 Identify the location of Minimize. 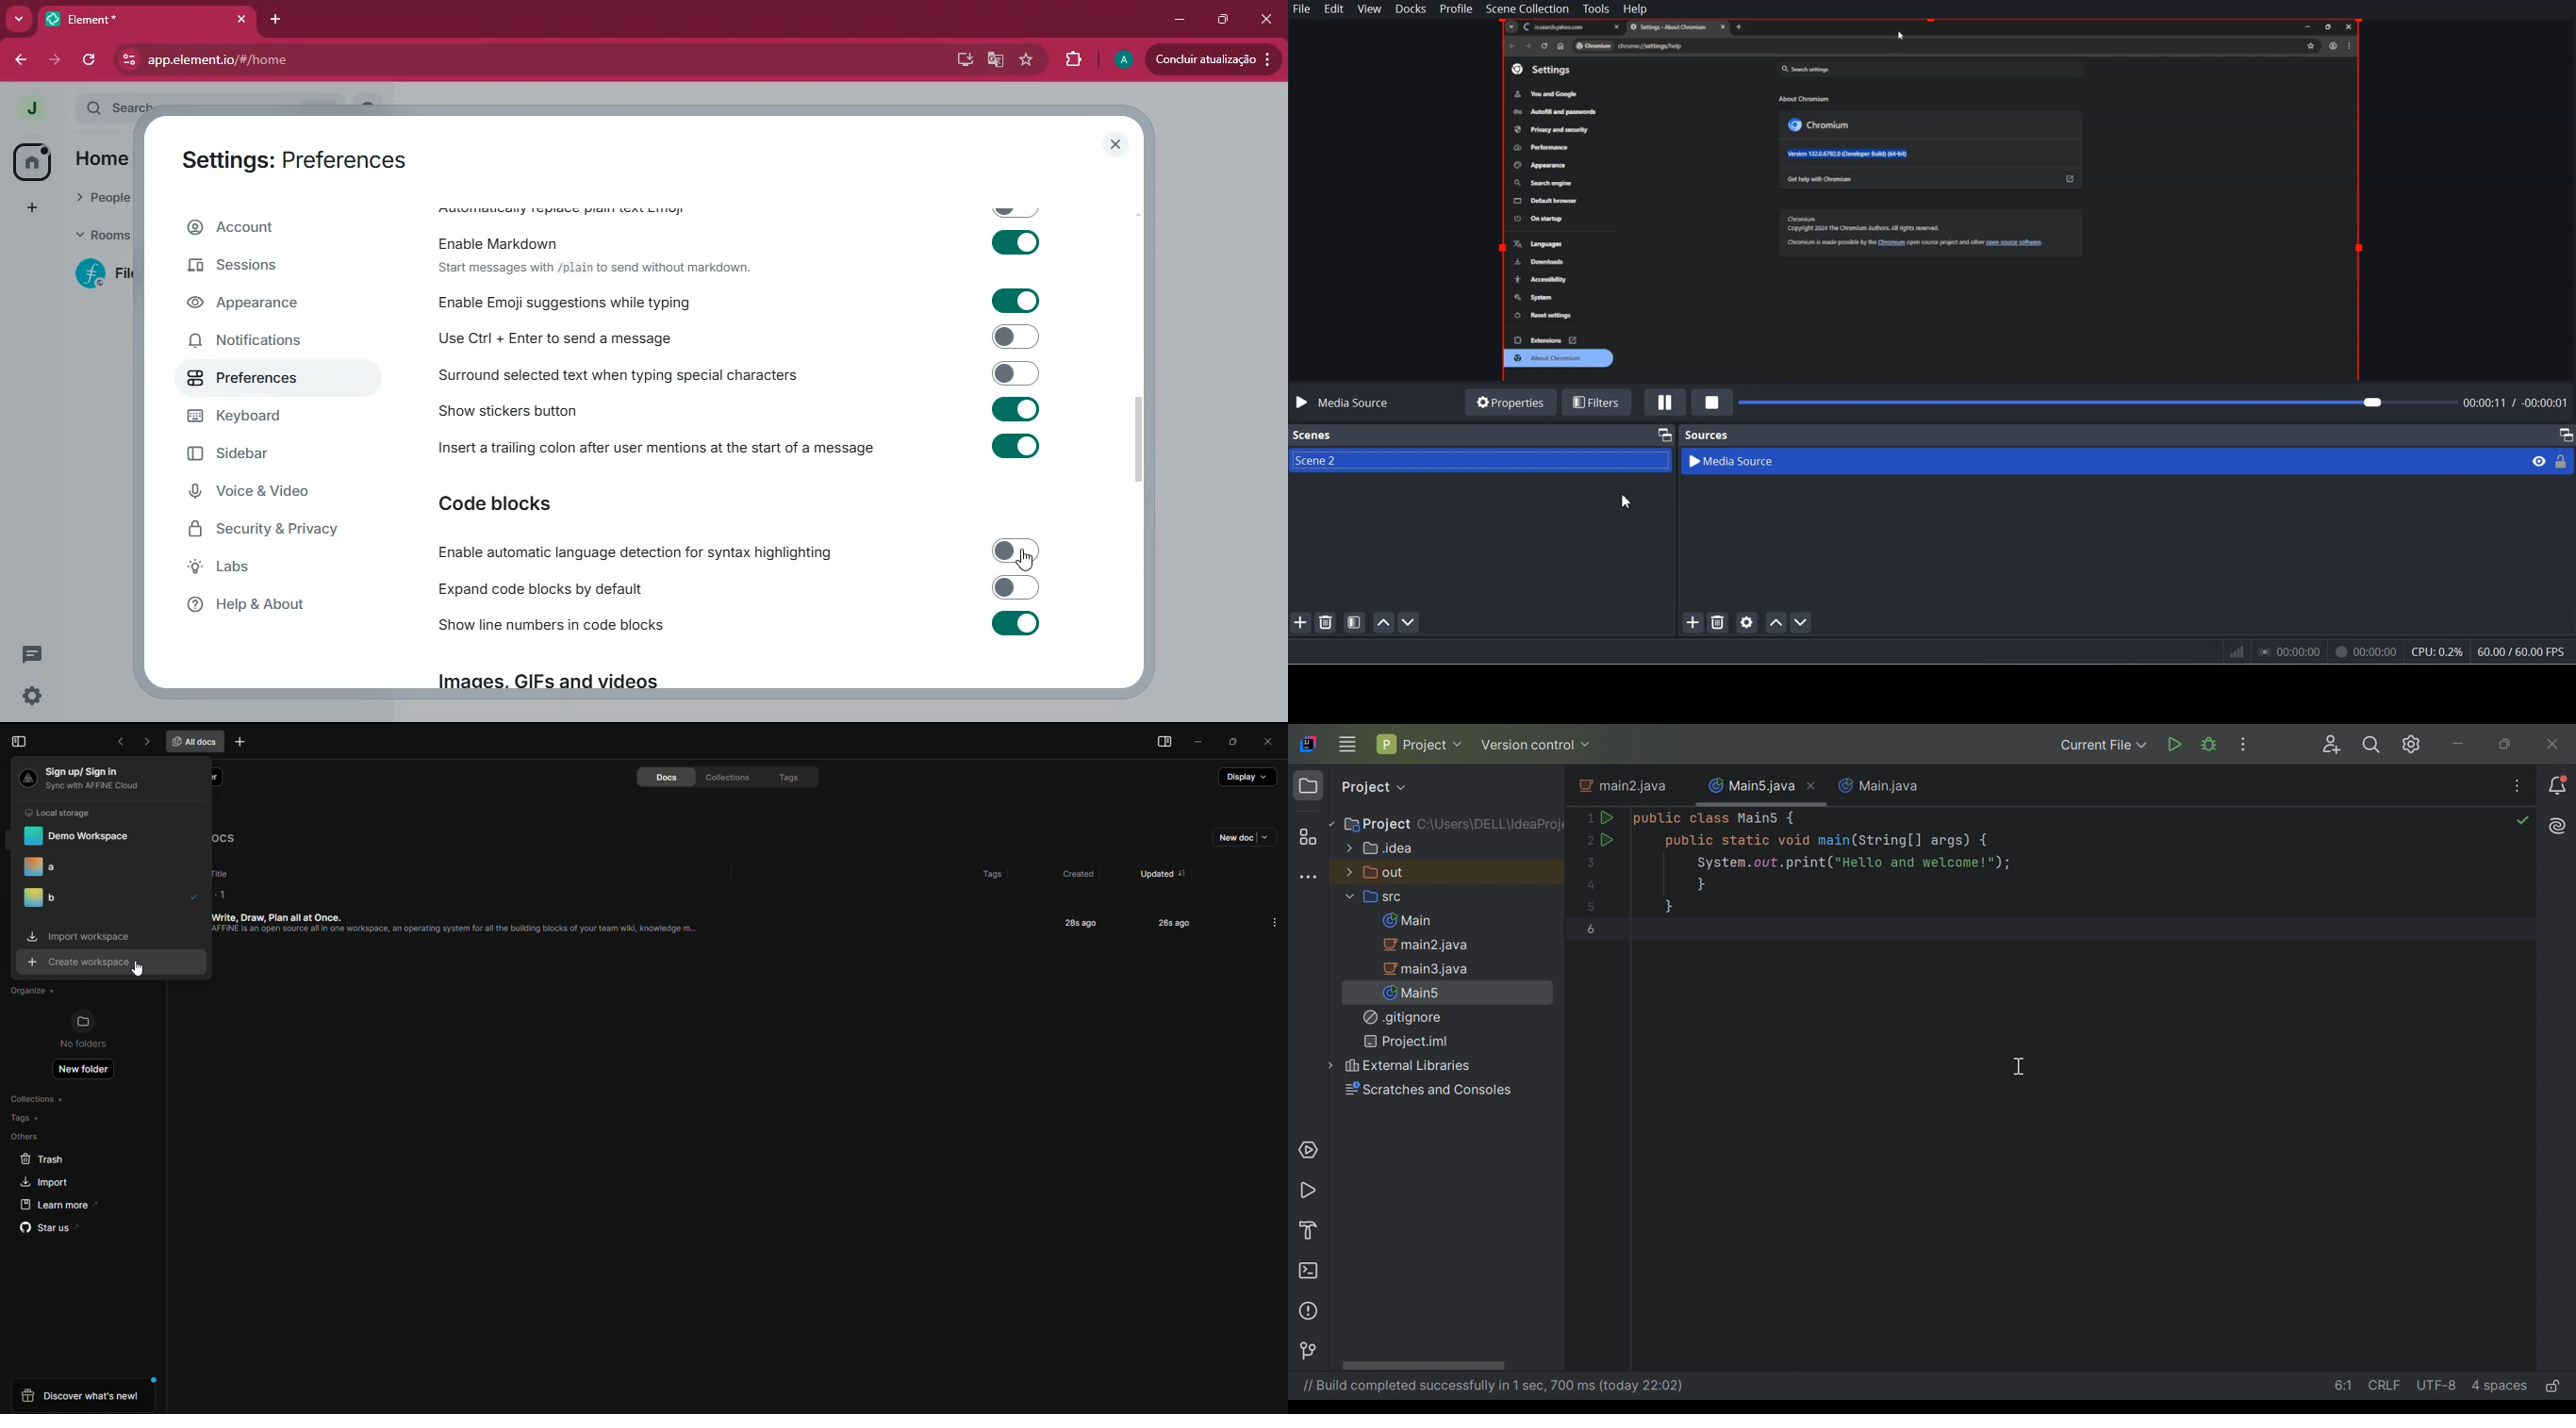
(2460, 746).